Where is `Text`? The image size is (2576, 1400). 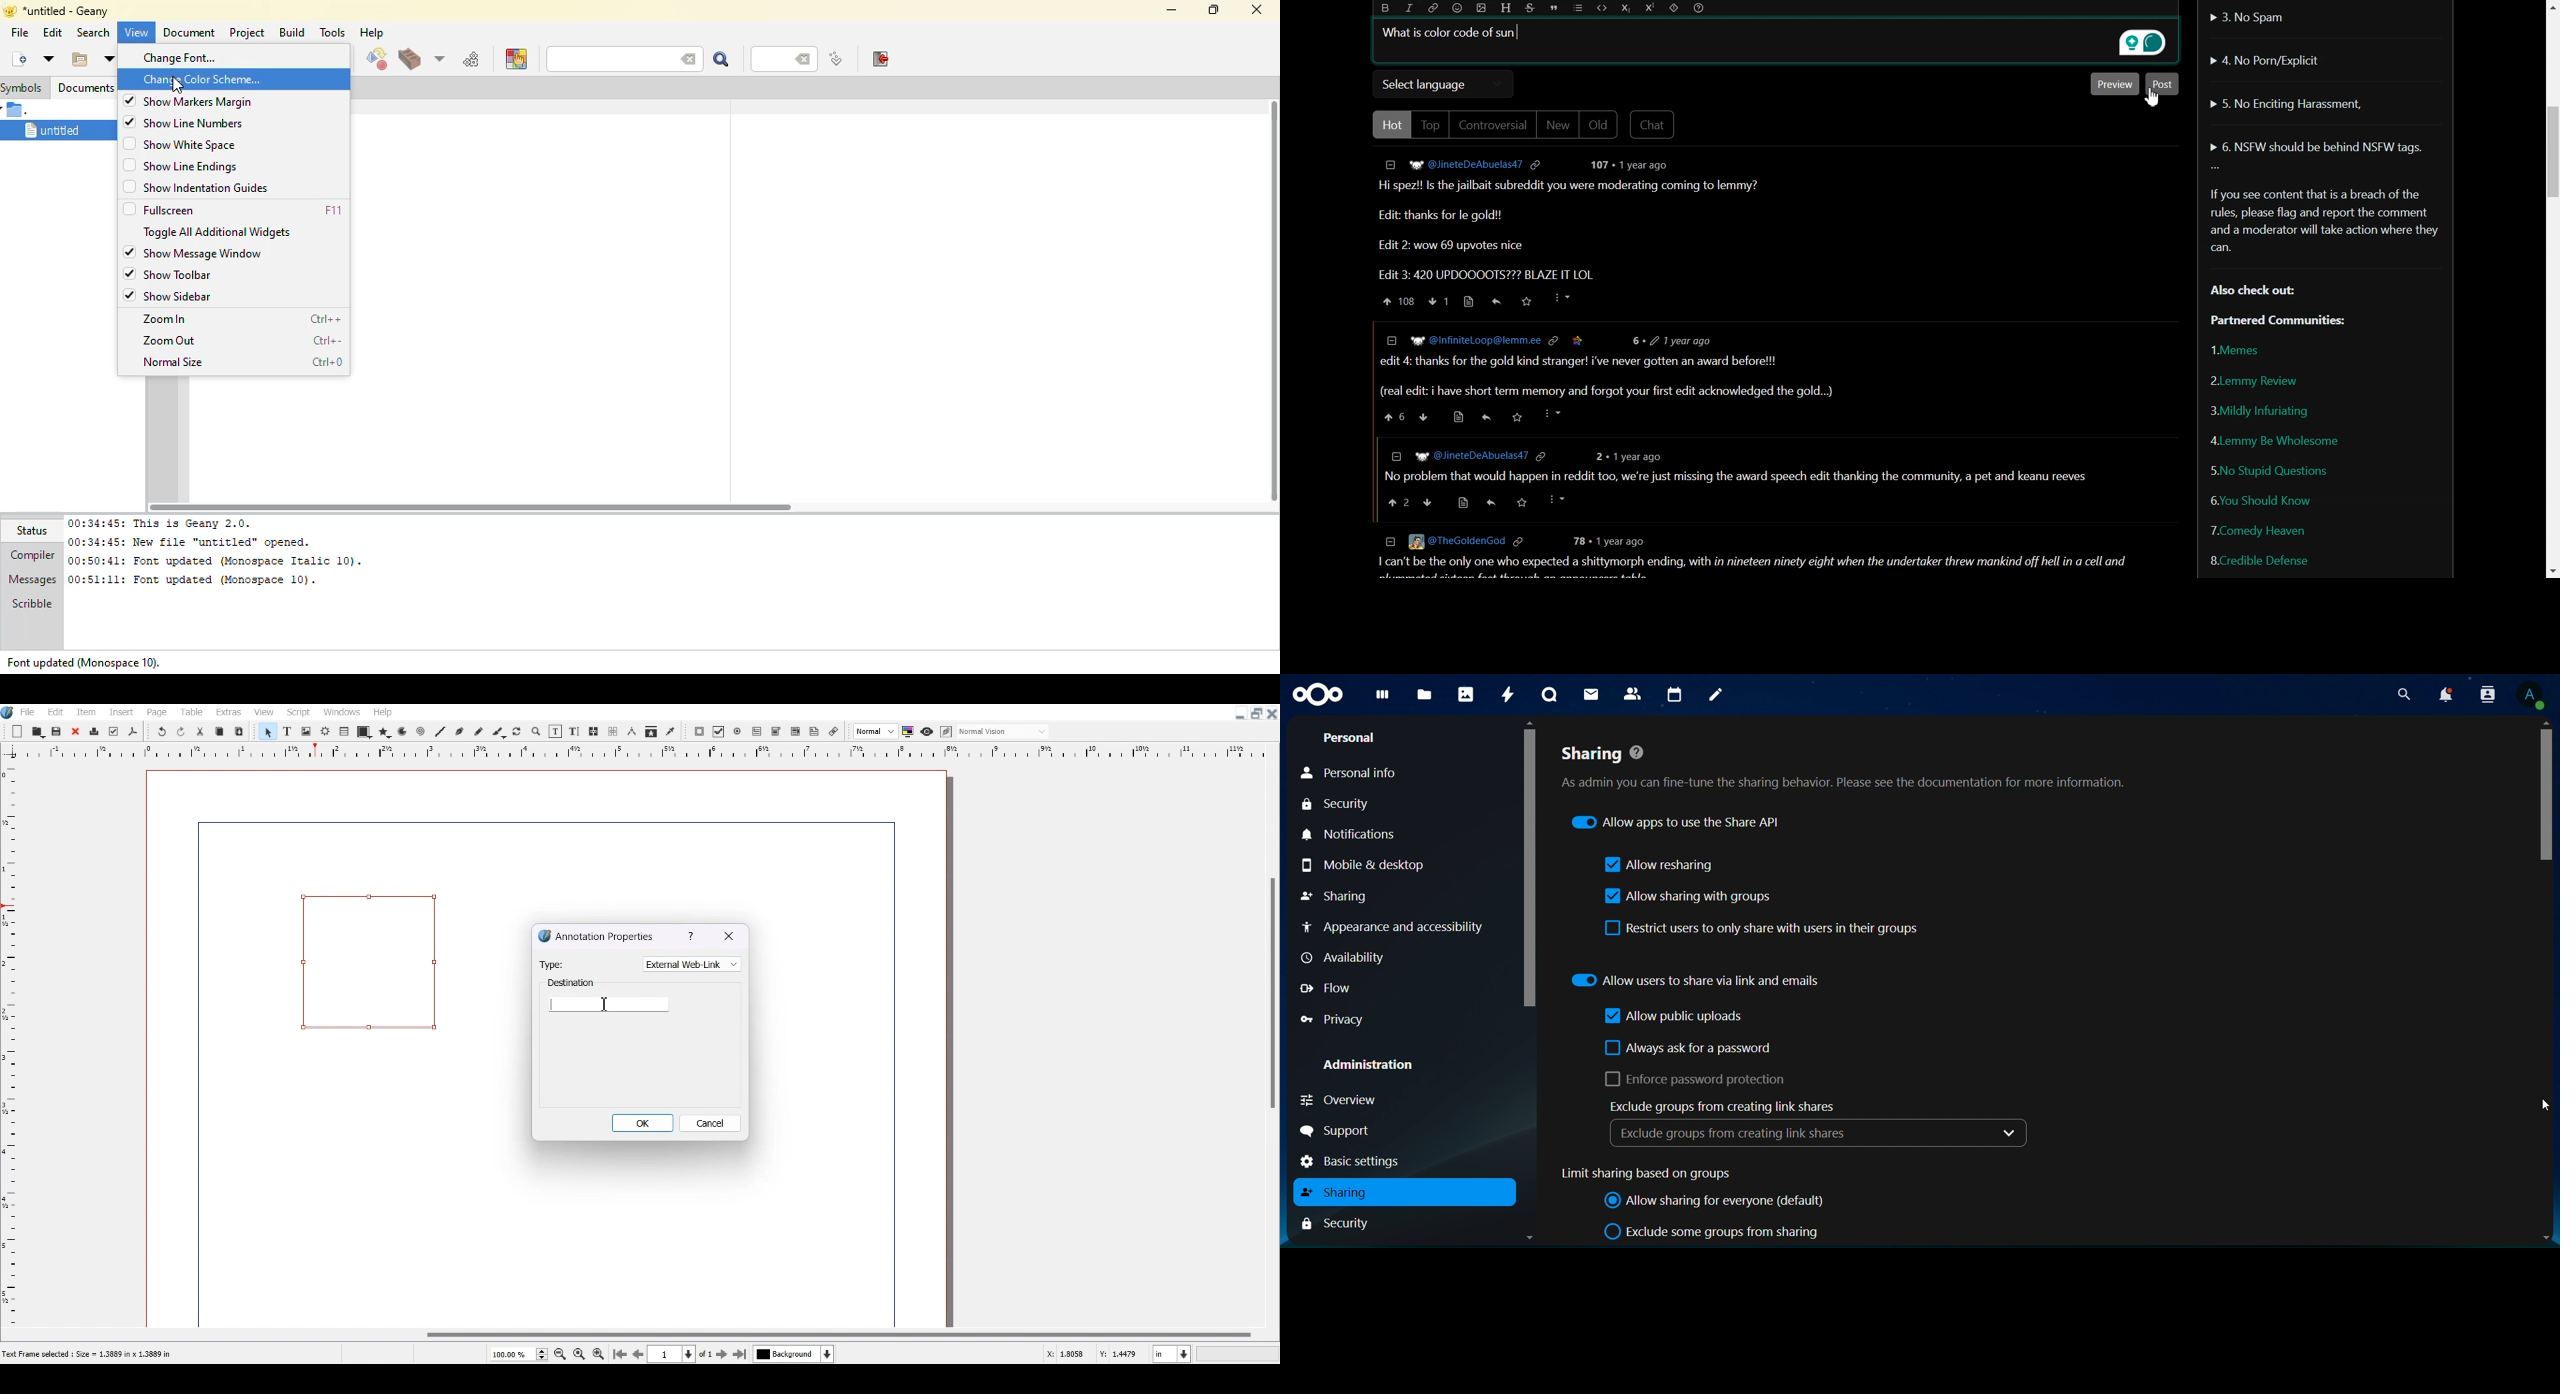 Text is located at coordinates (2323, 221).